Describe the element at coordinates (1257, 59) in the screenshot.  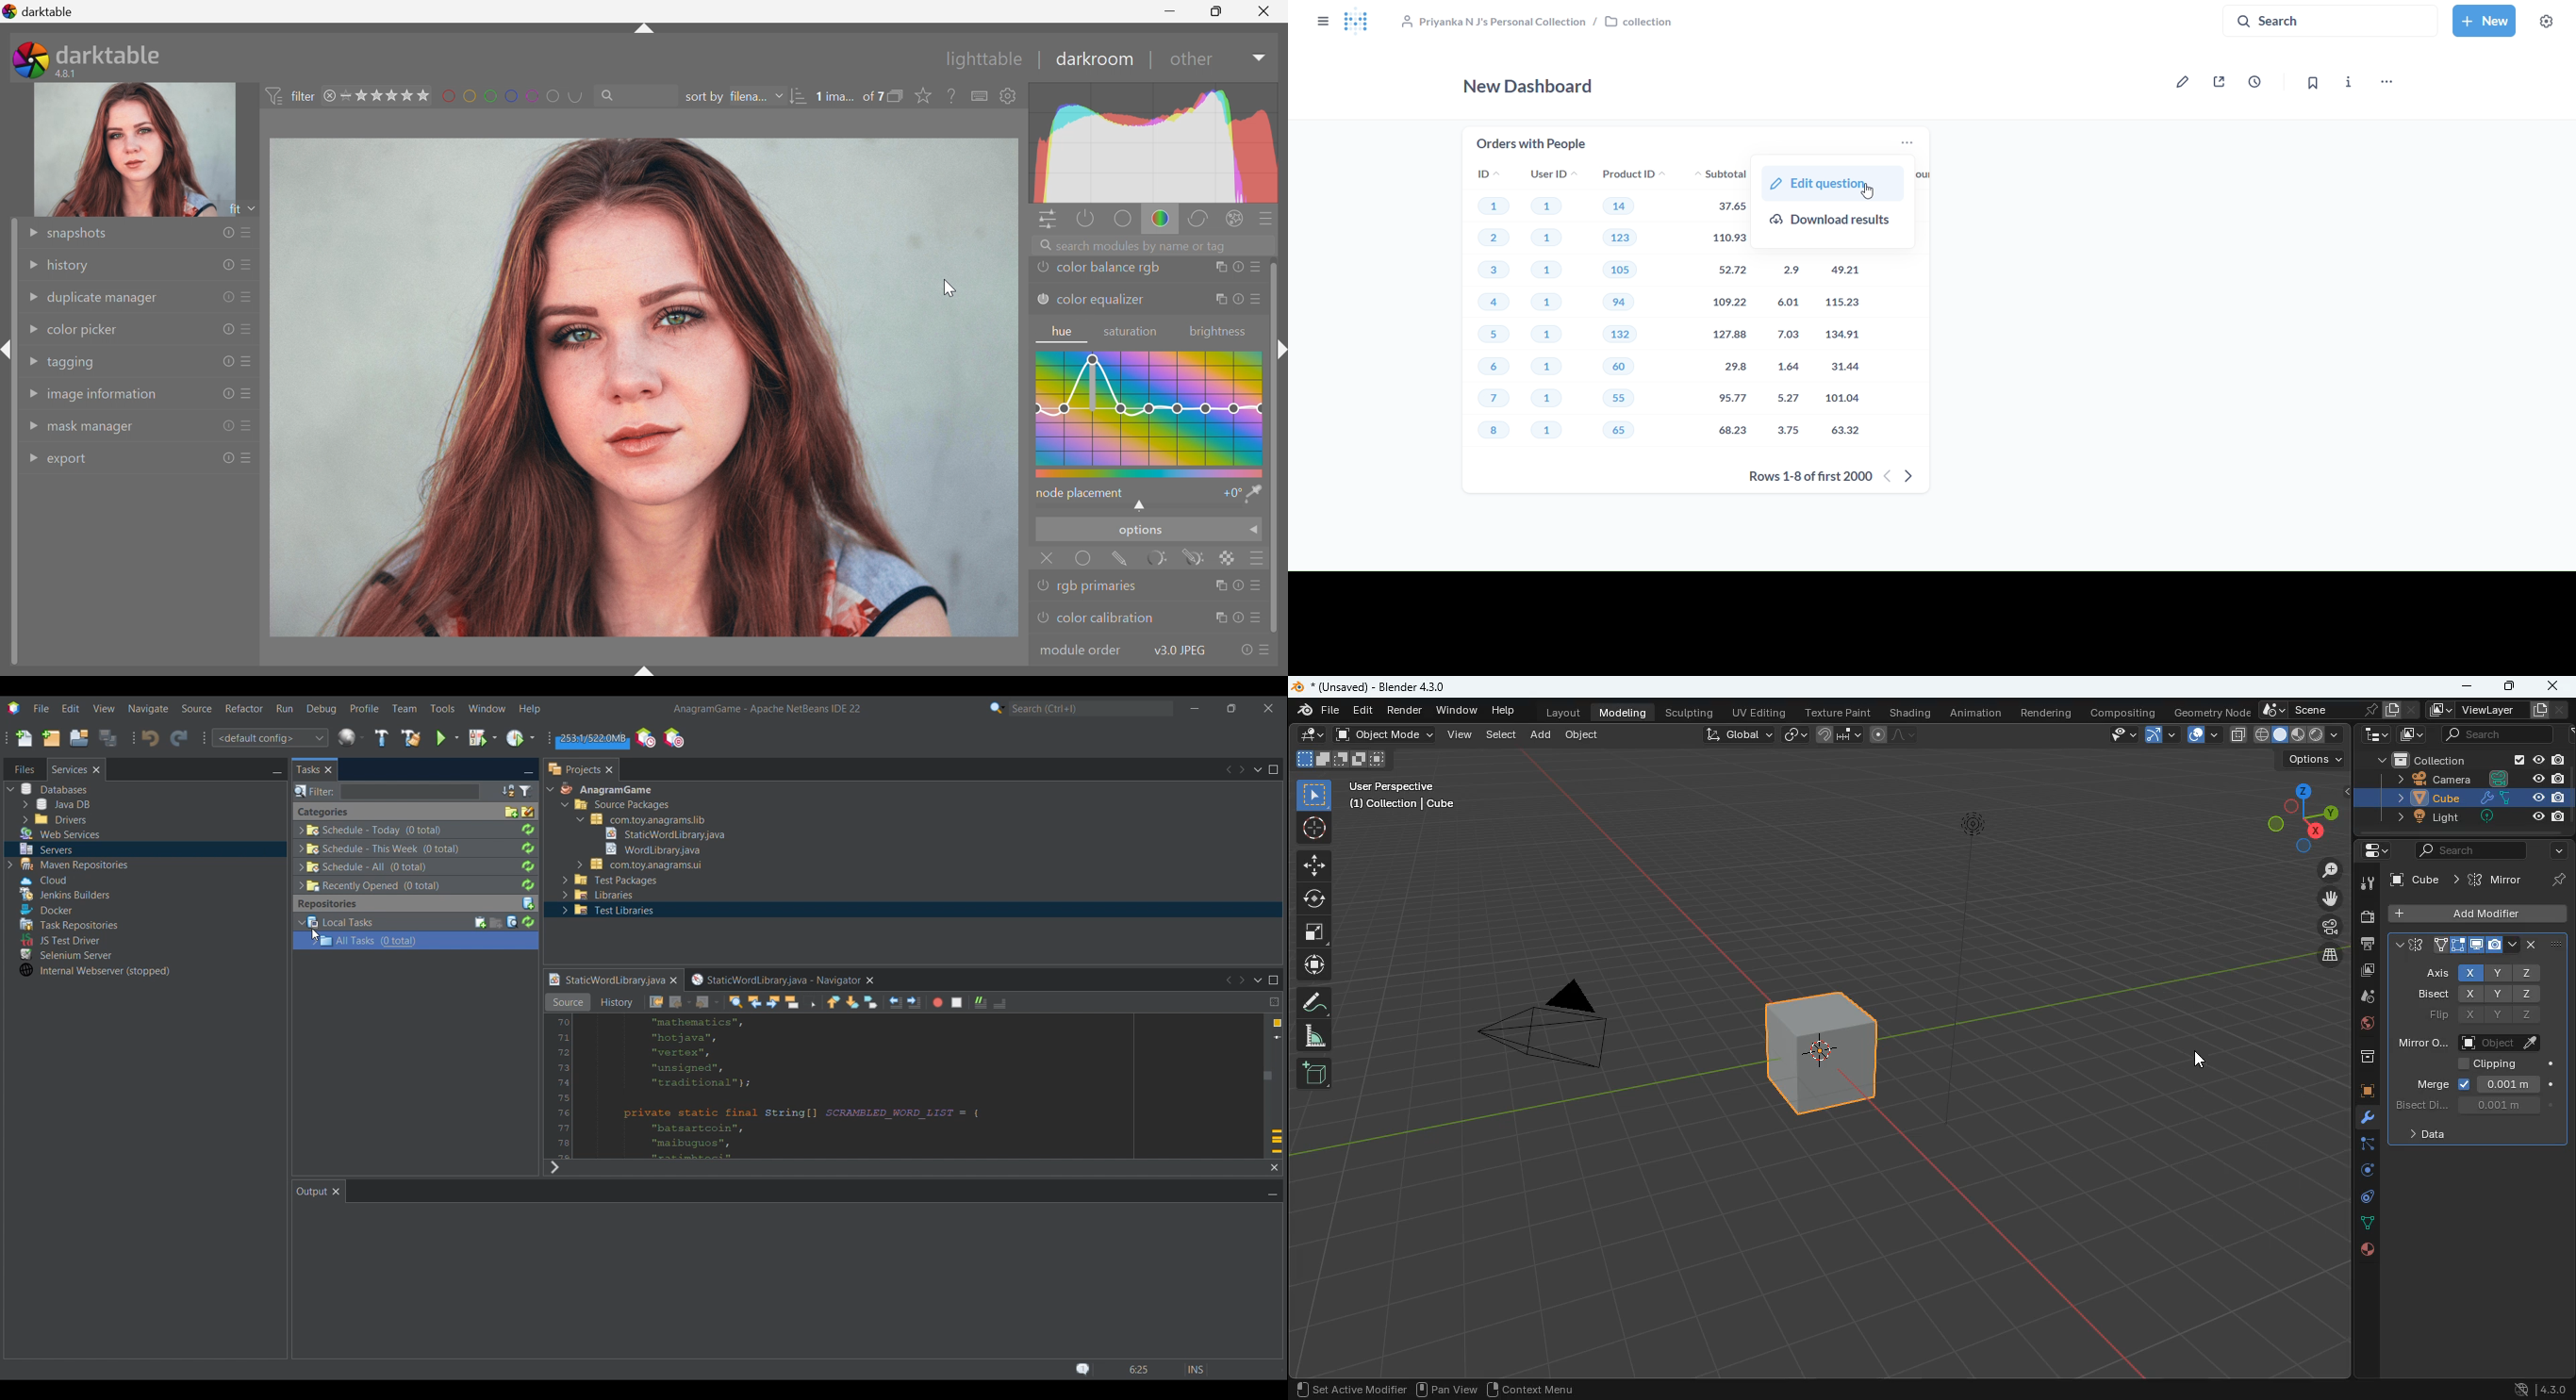
I see `Drop Down` at that location.